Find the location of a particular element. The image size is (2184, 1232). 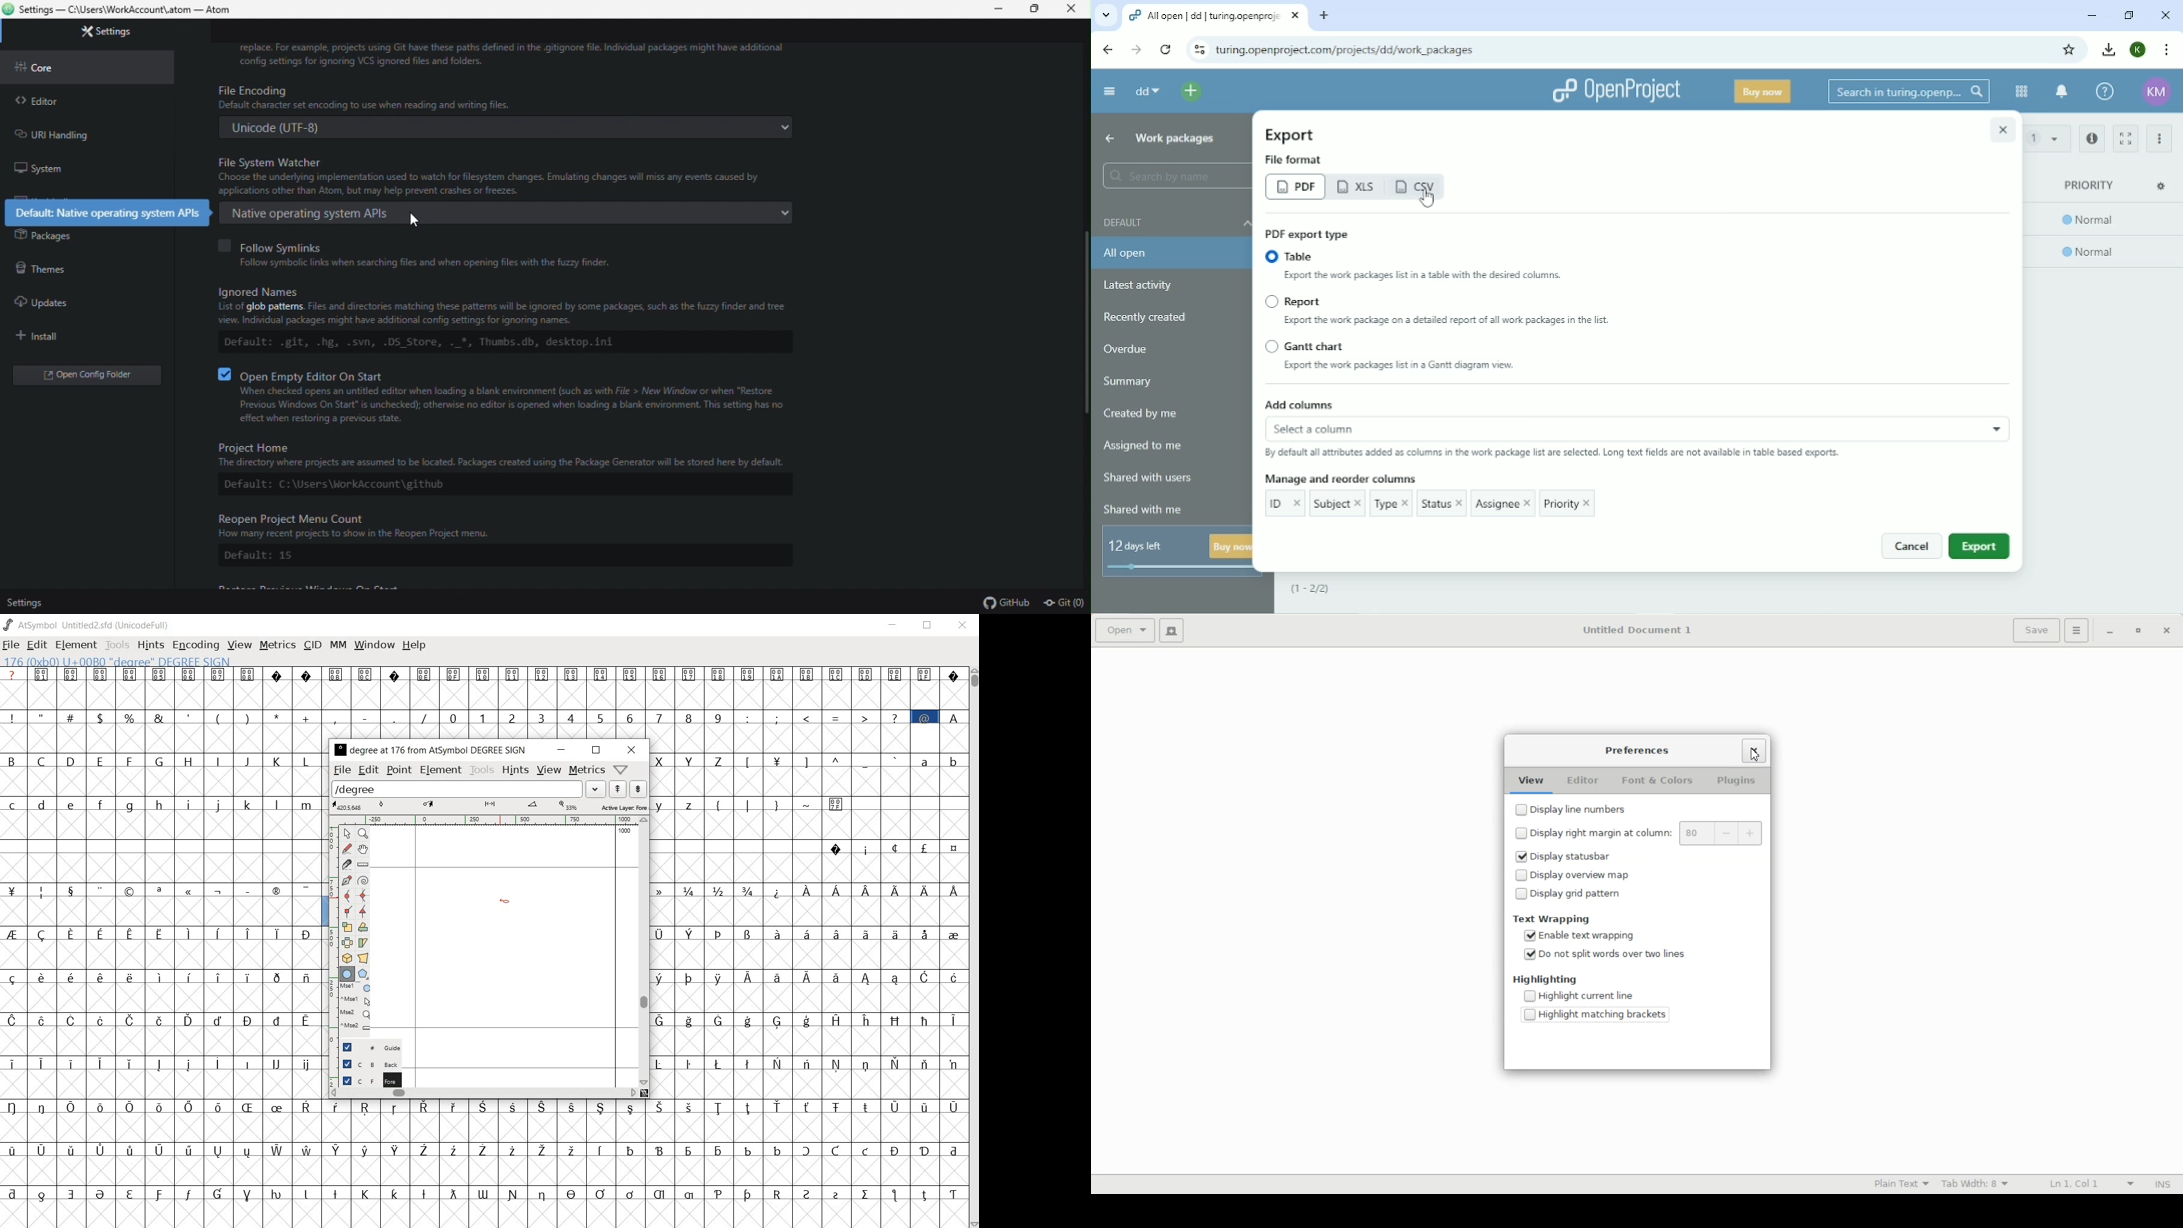

file name and file path  is located at coordinates (122, 9).